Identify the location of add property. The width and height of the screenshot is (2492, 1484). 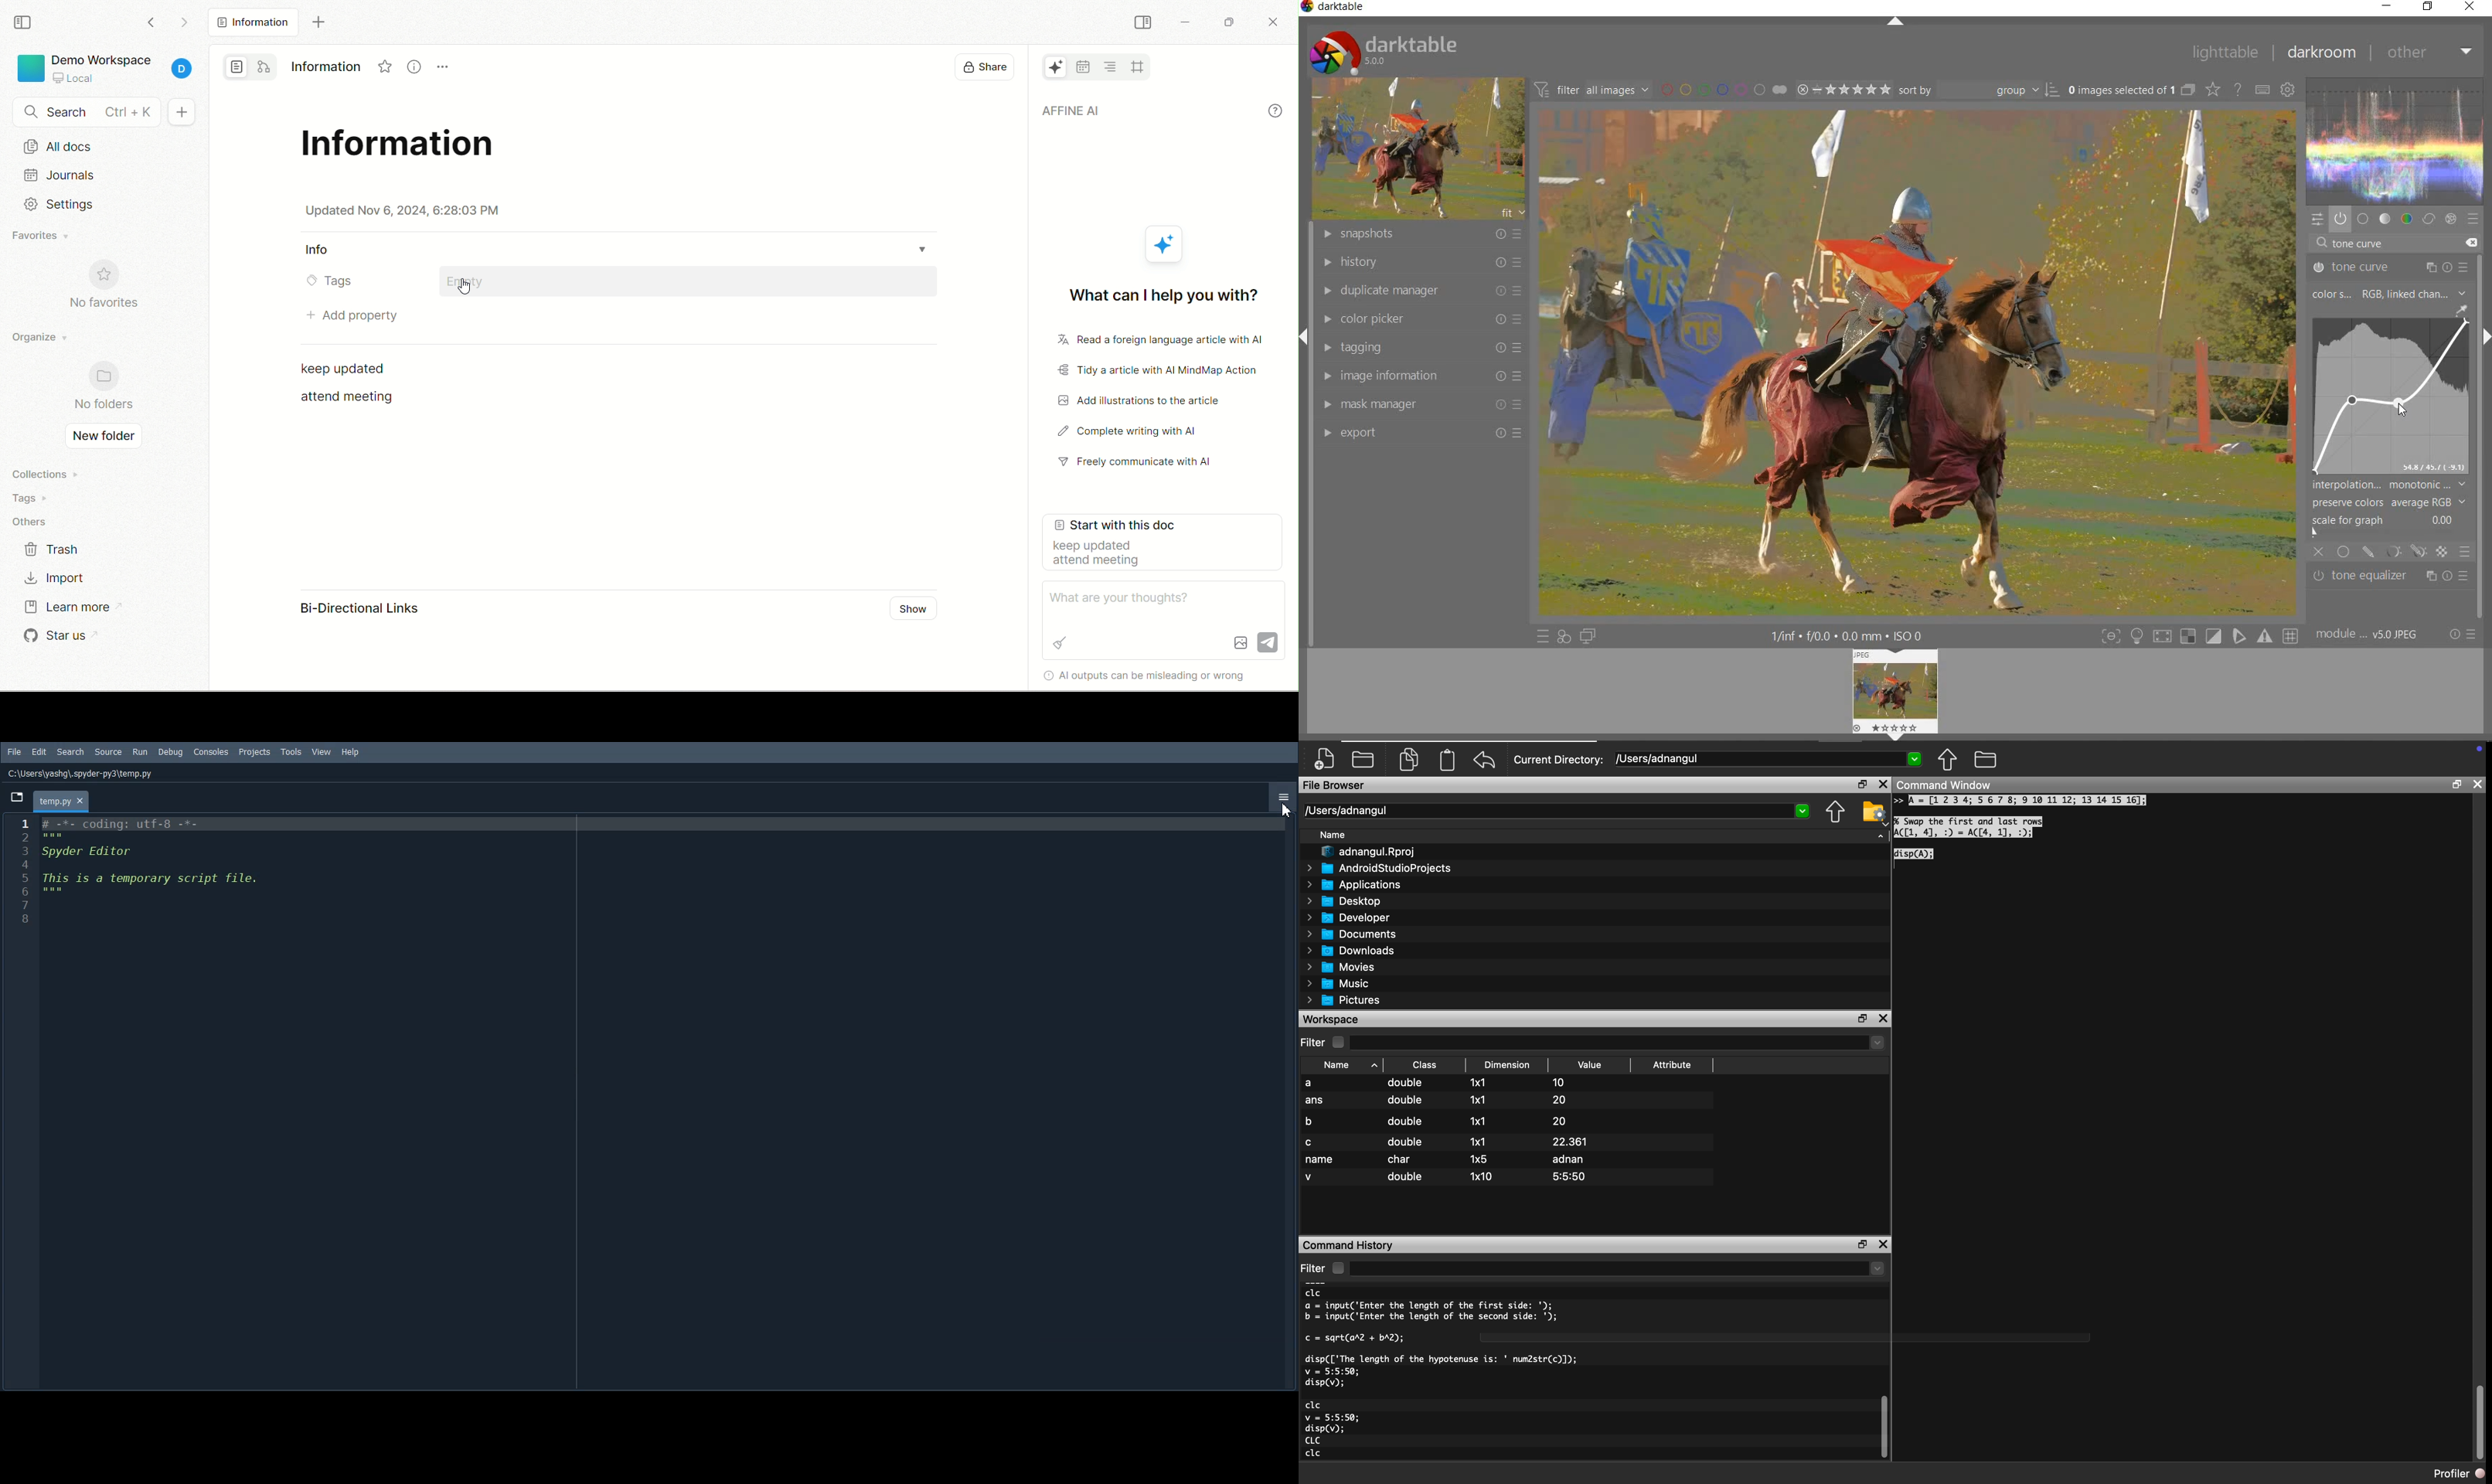
(346, 315).